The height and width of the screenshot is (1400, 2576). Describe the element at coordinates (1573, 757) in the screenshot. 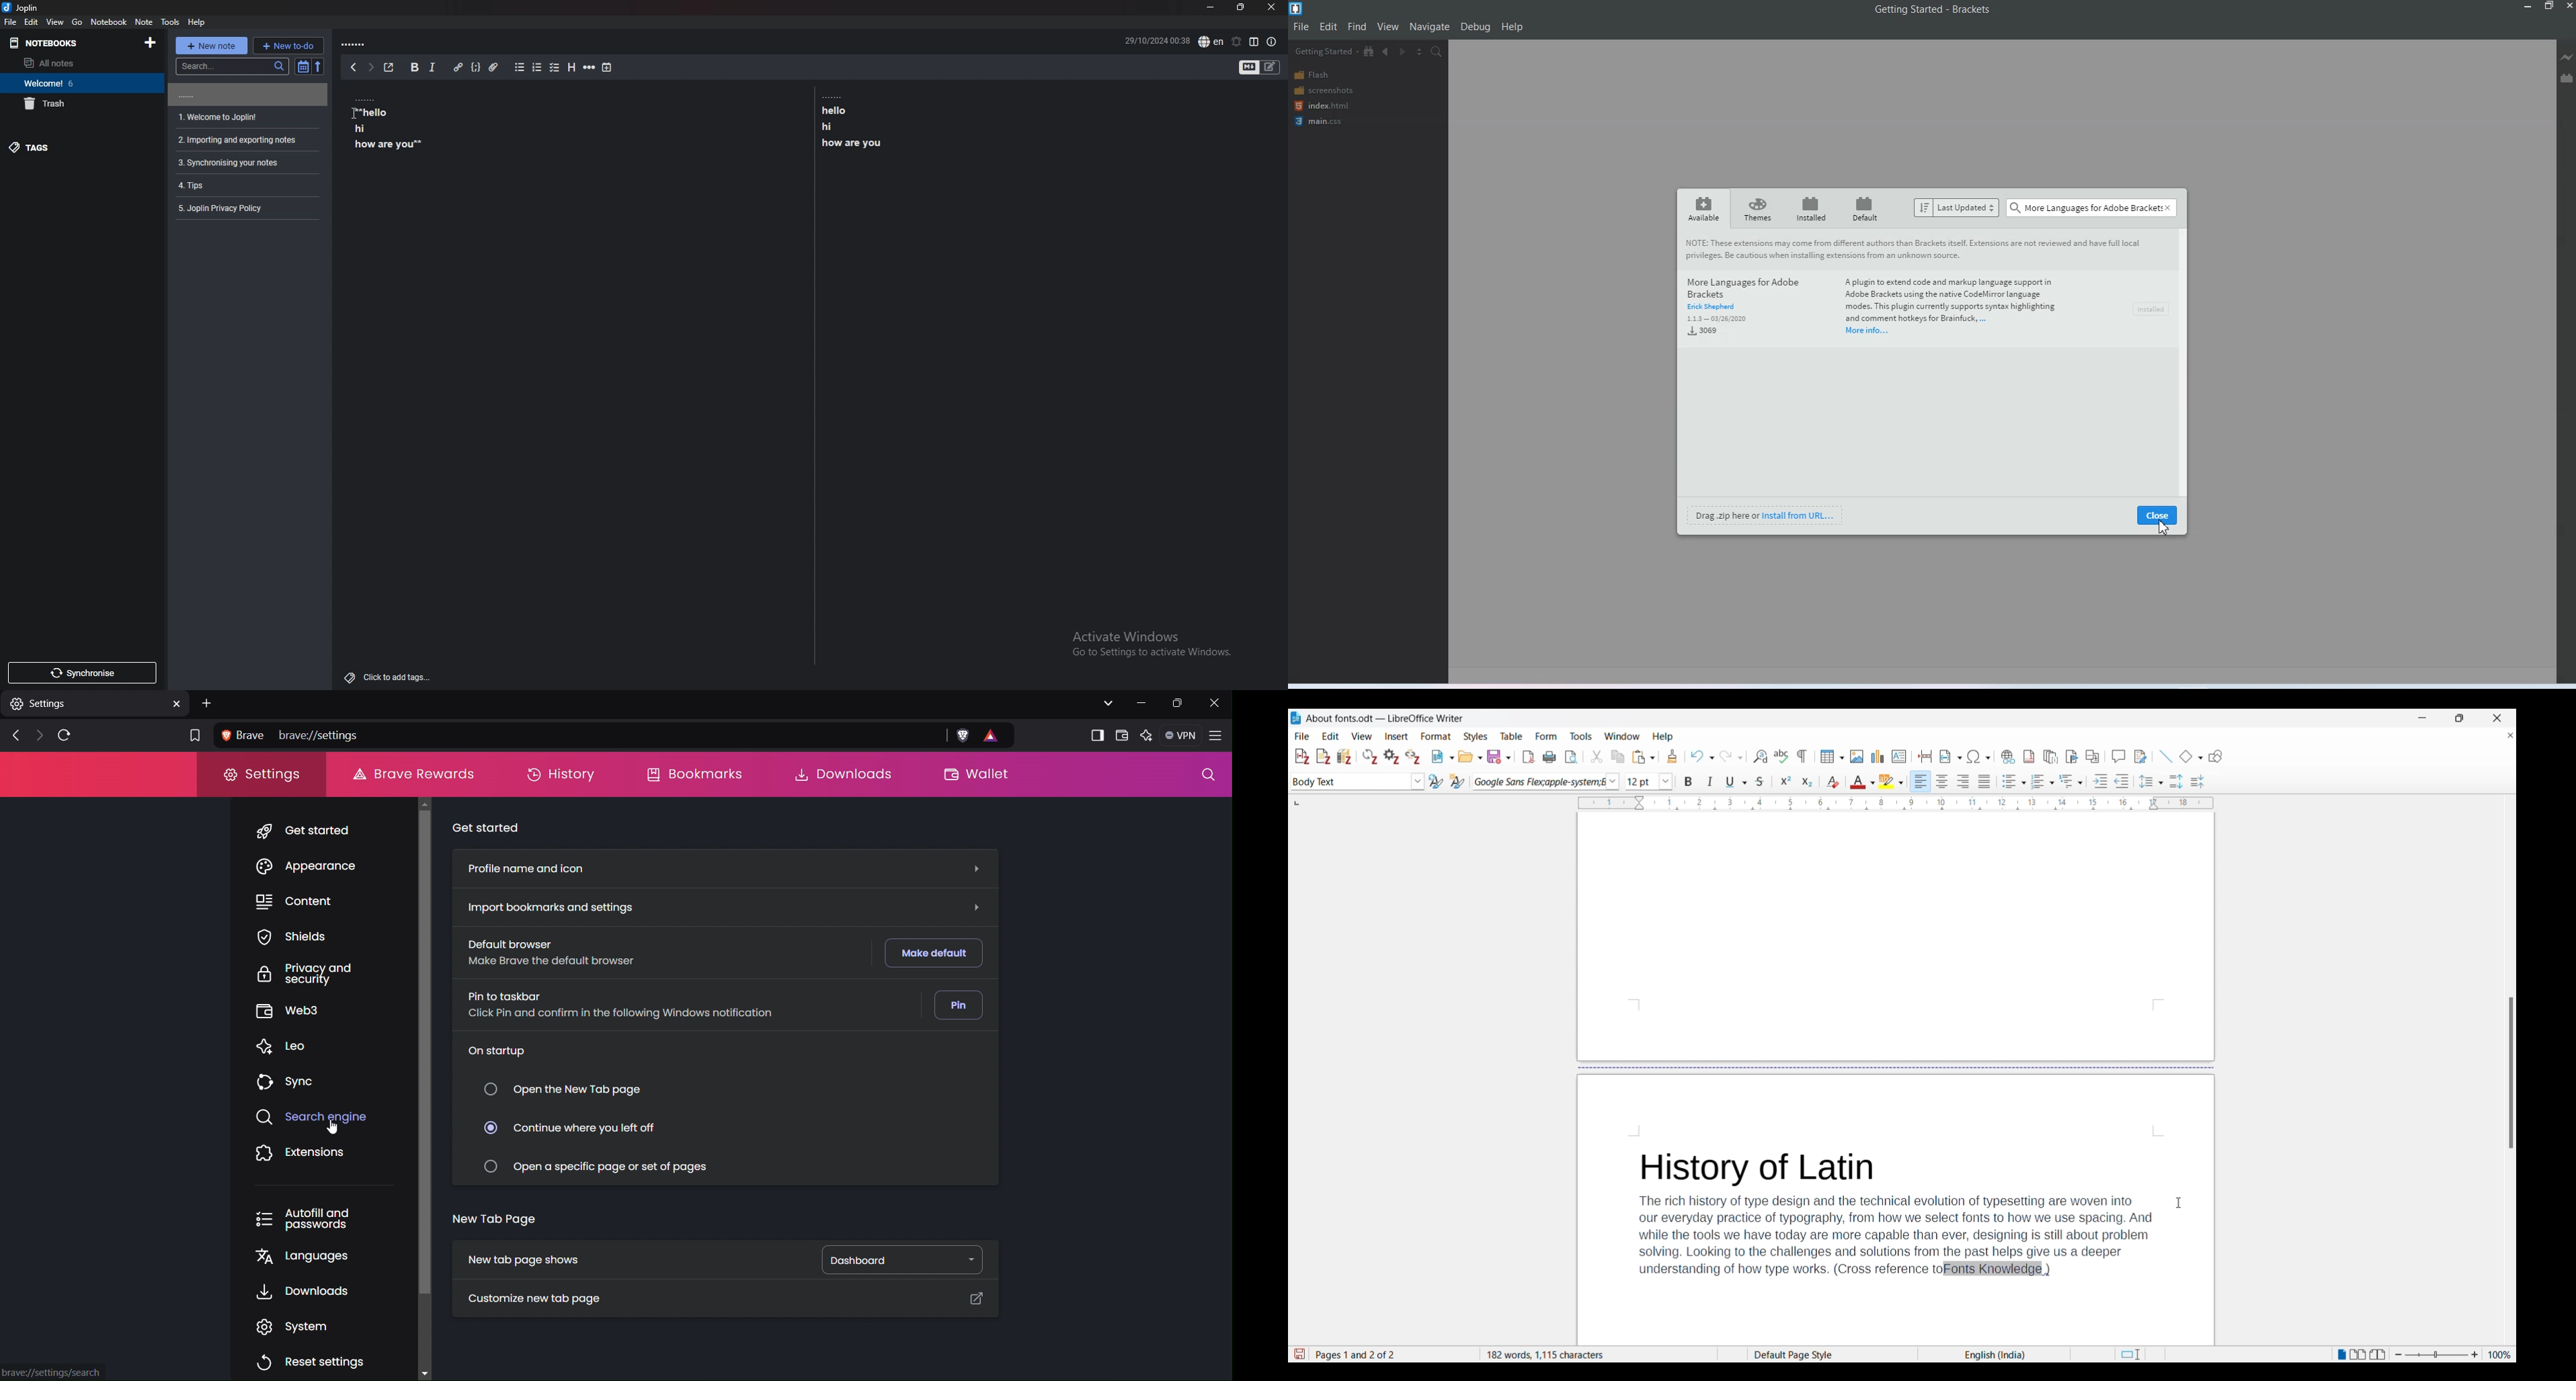

I see `Toggle print preview` at that location.